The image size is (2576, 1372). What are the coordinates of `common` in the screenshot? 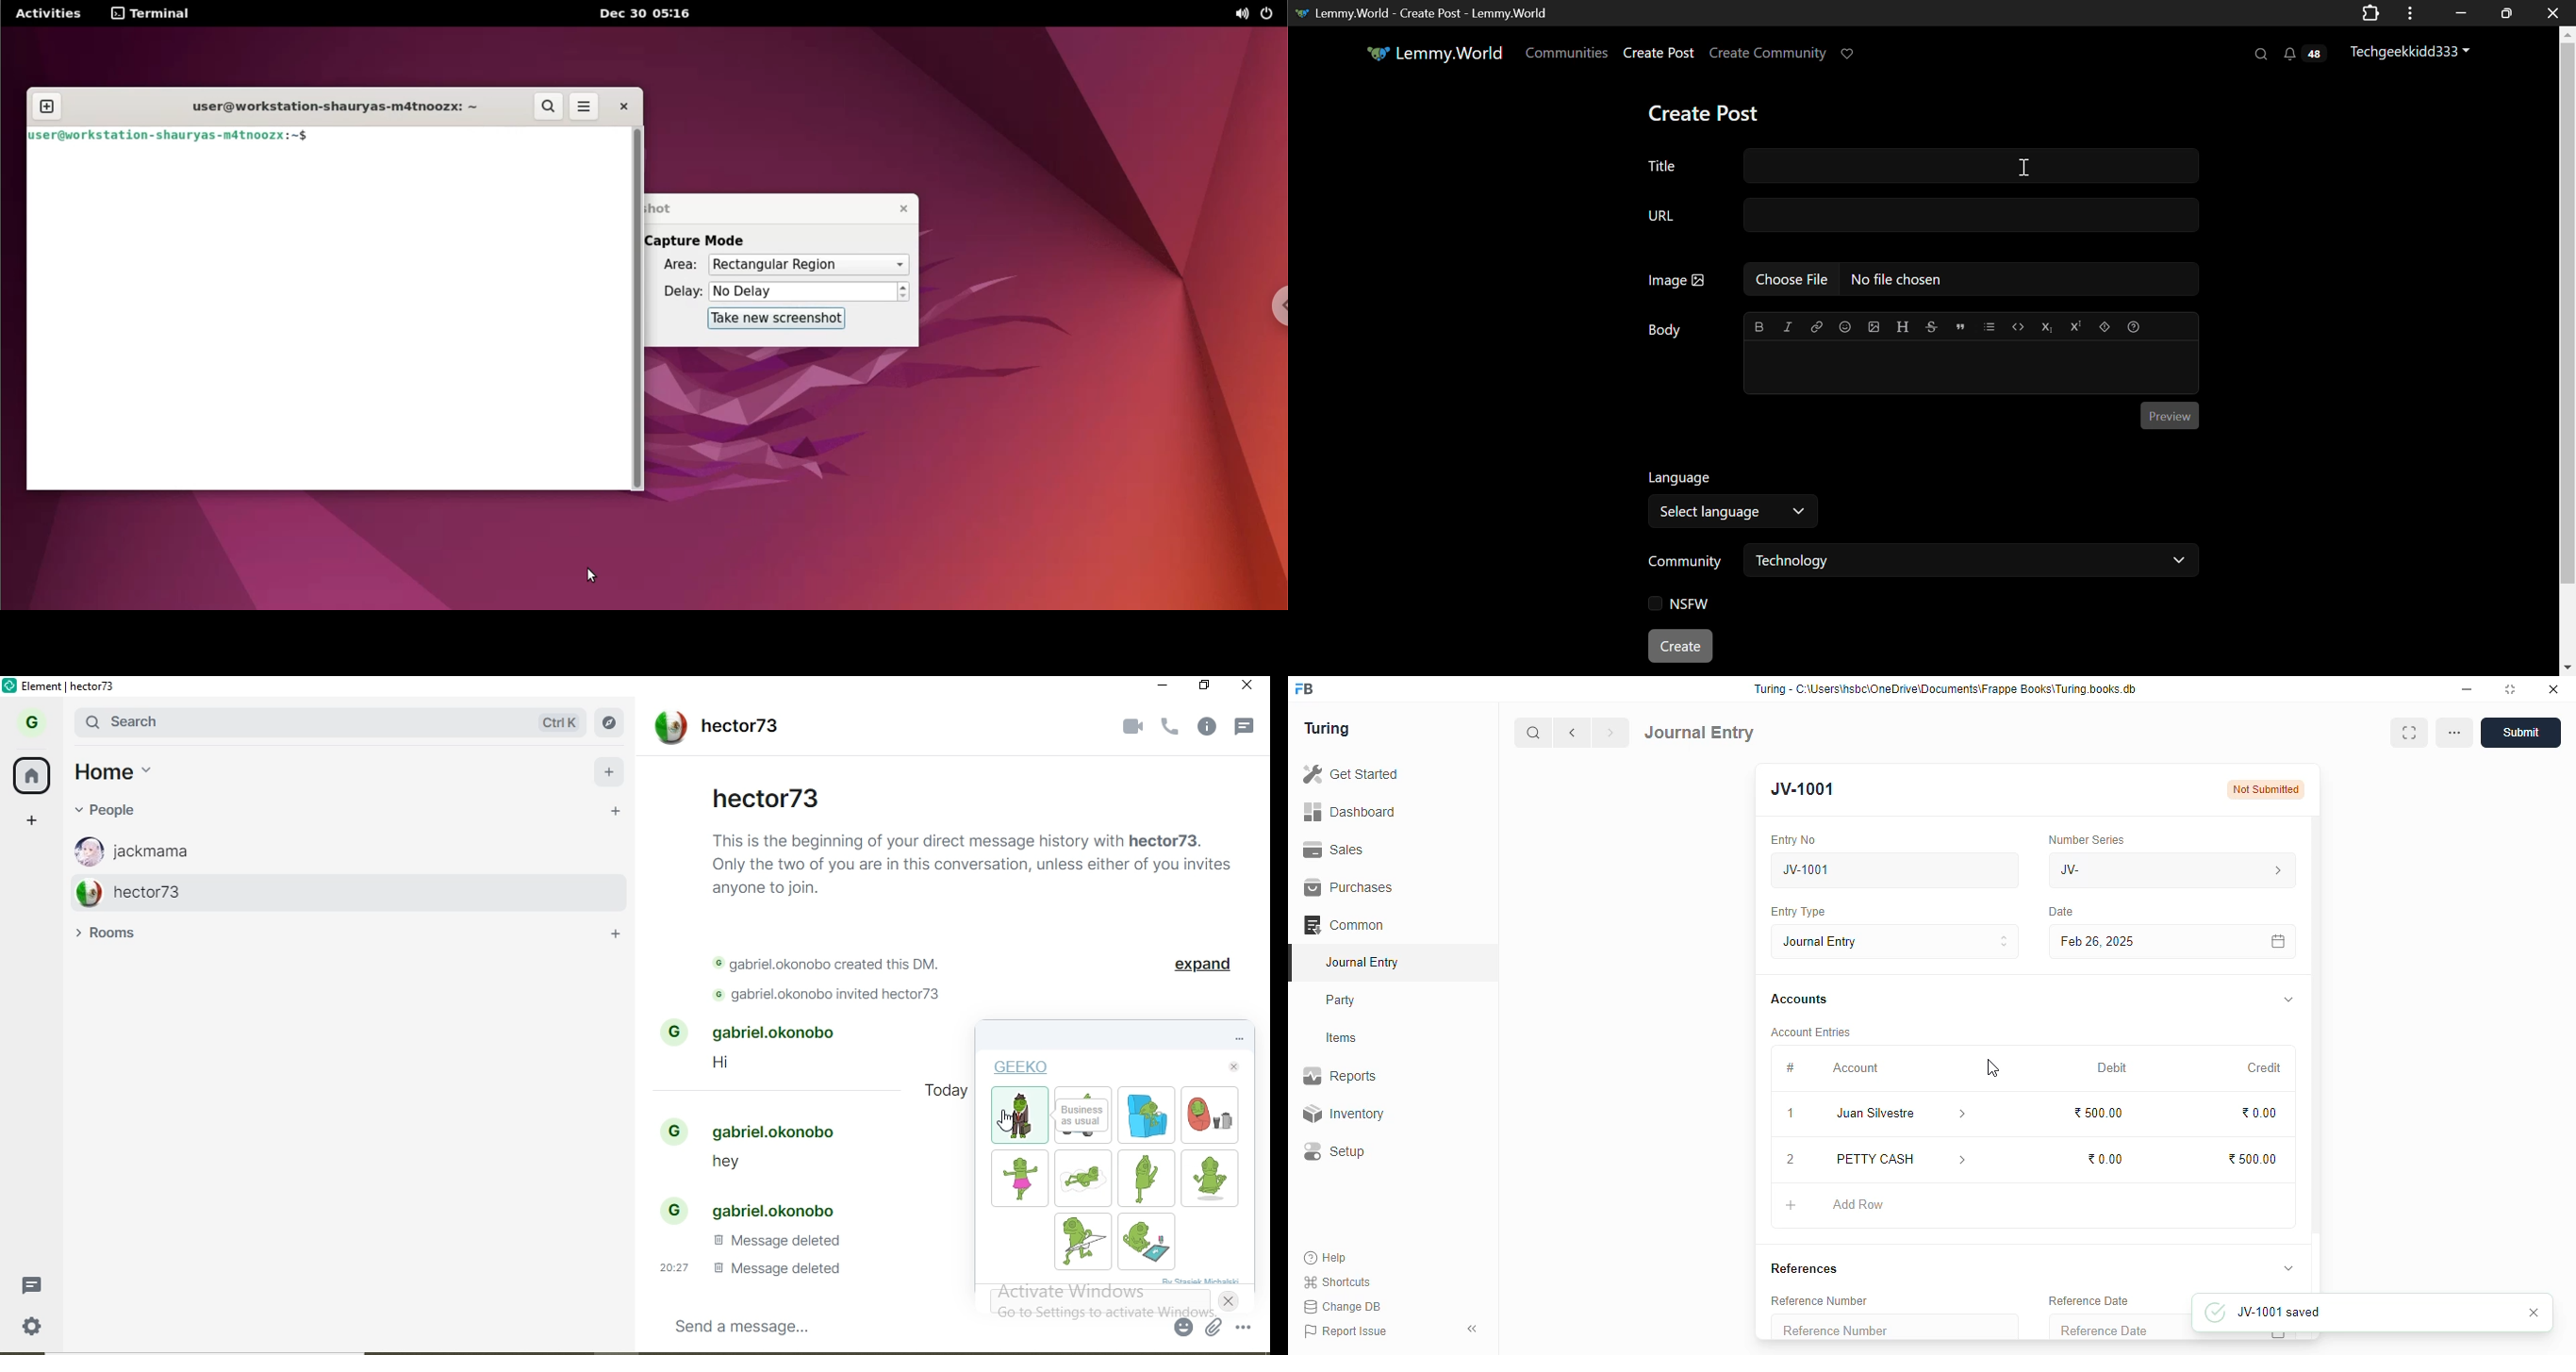 It's located at (1346, 925).